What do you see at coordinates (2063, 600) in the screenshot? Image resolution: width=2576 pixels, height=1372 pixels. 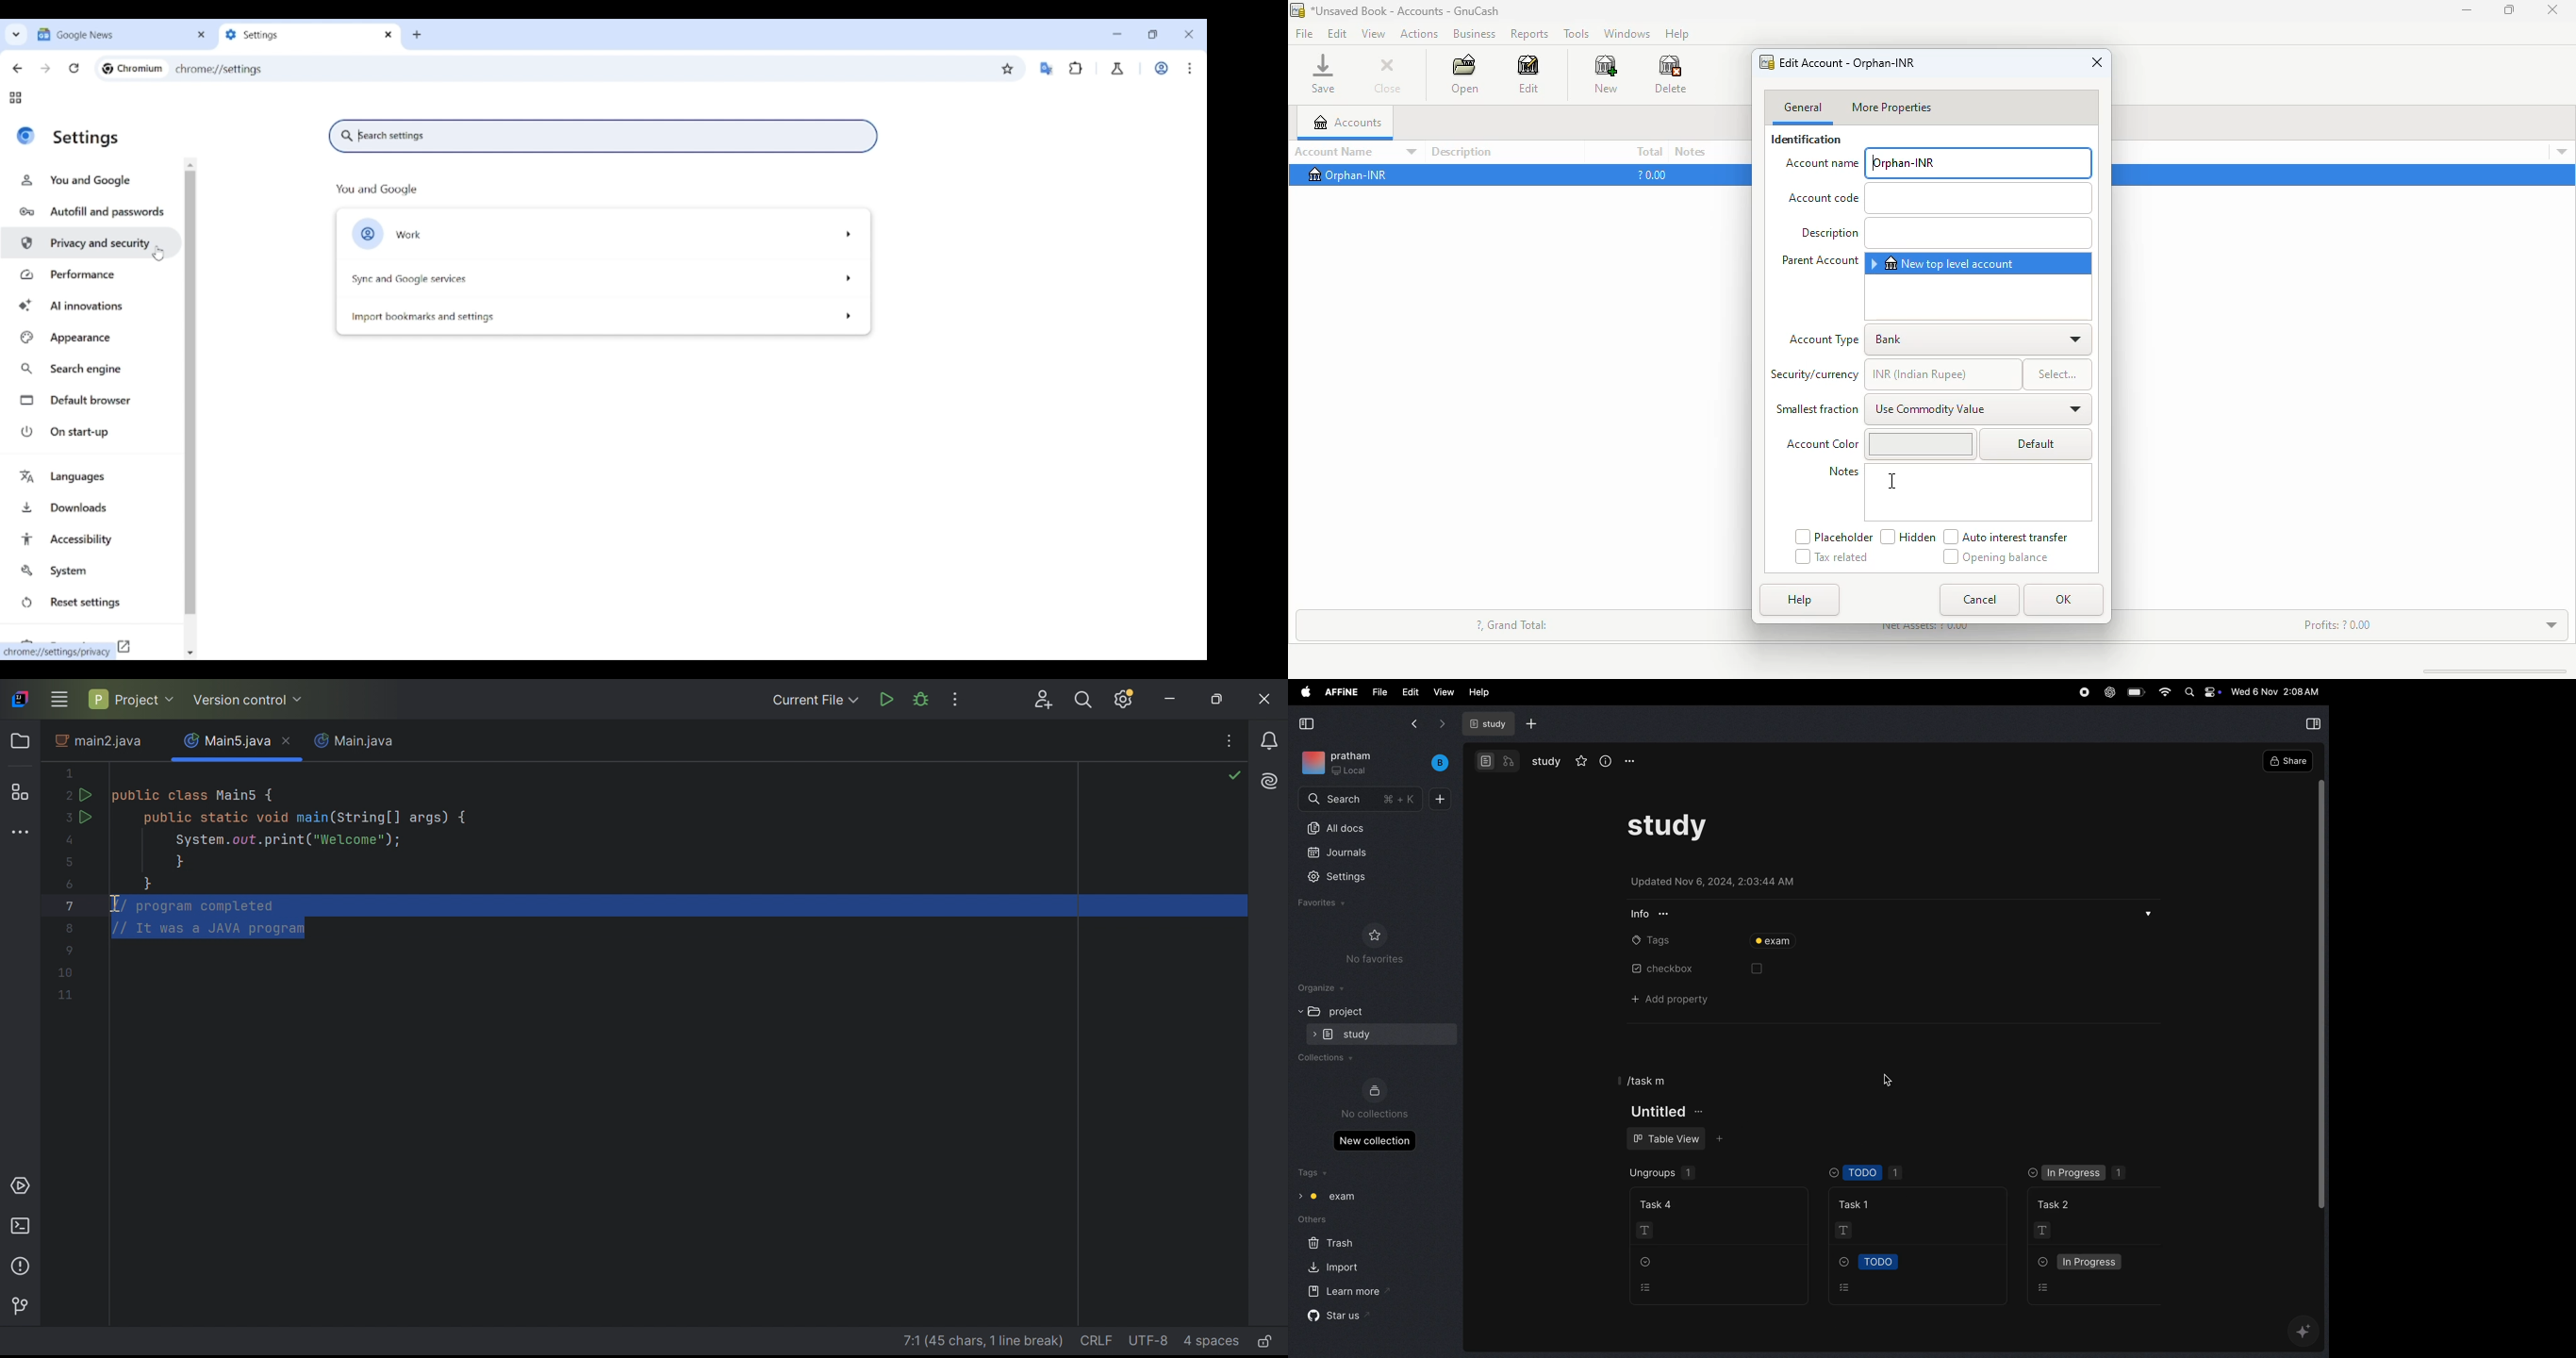 I see `OK` at bounding box center [2063, 600].